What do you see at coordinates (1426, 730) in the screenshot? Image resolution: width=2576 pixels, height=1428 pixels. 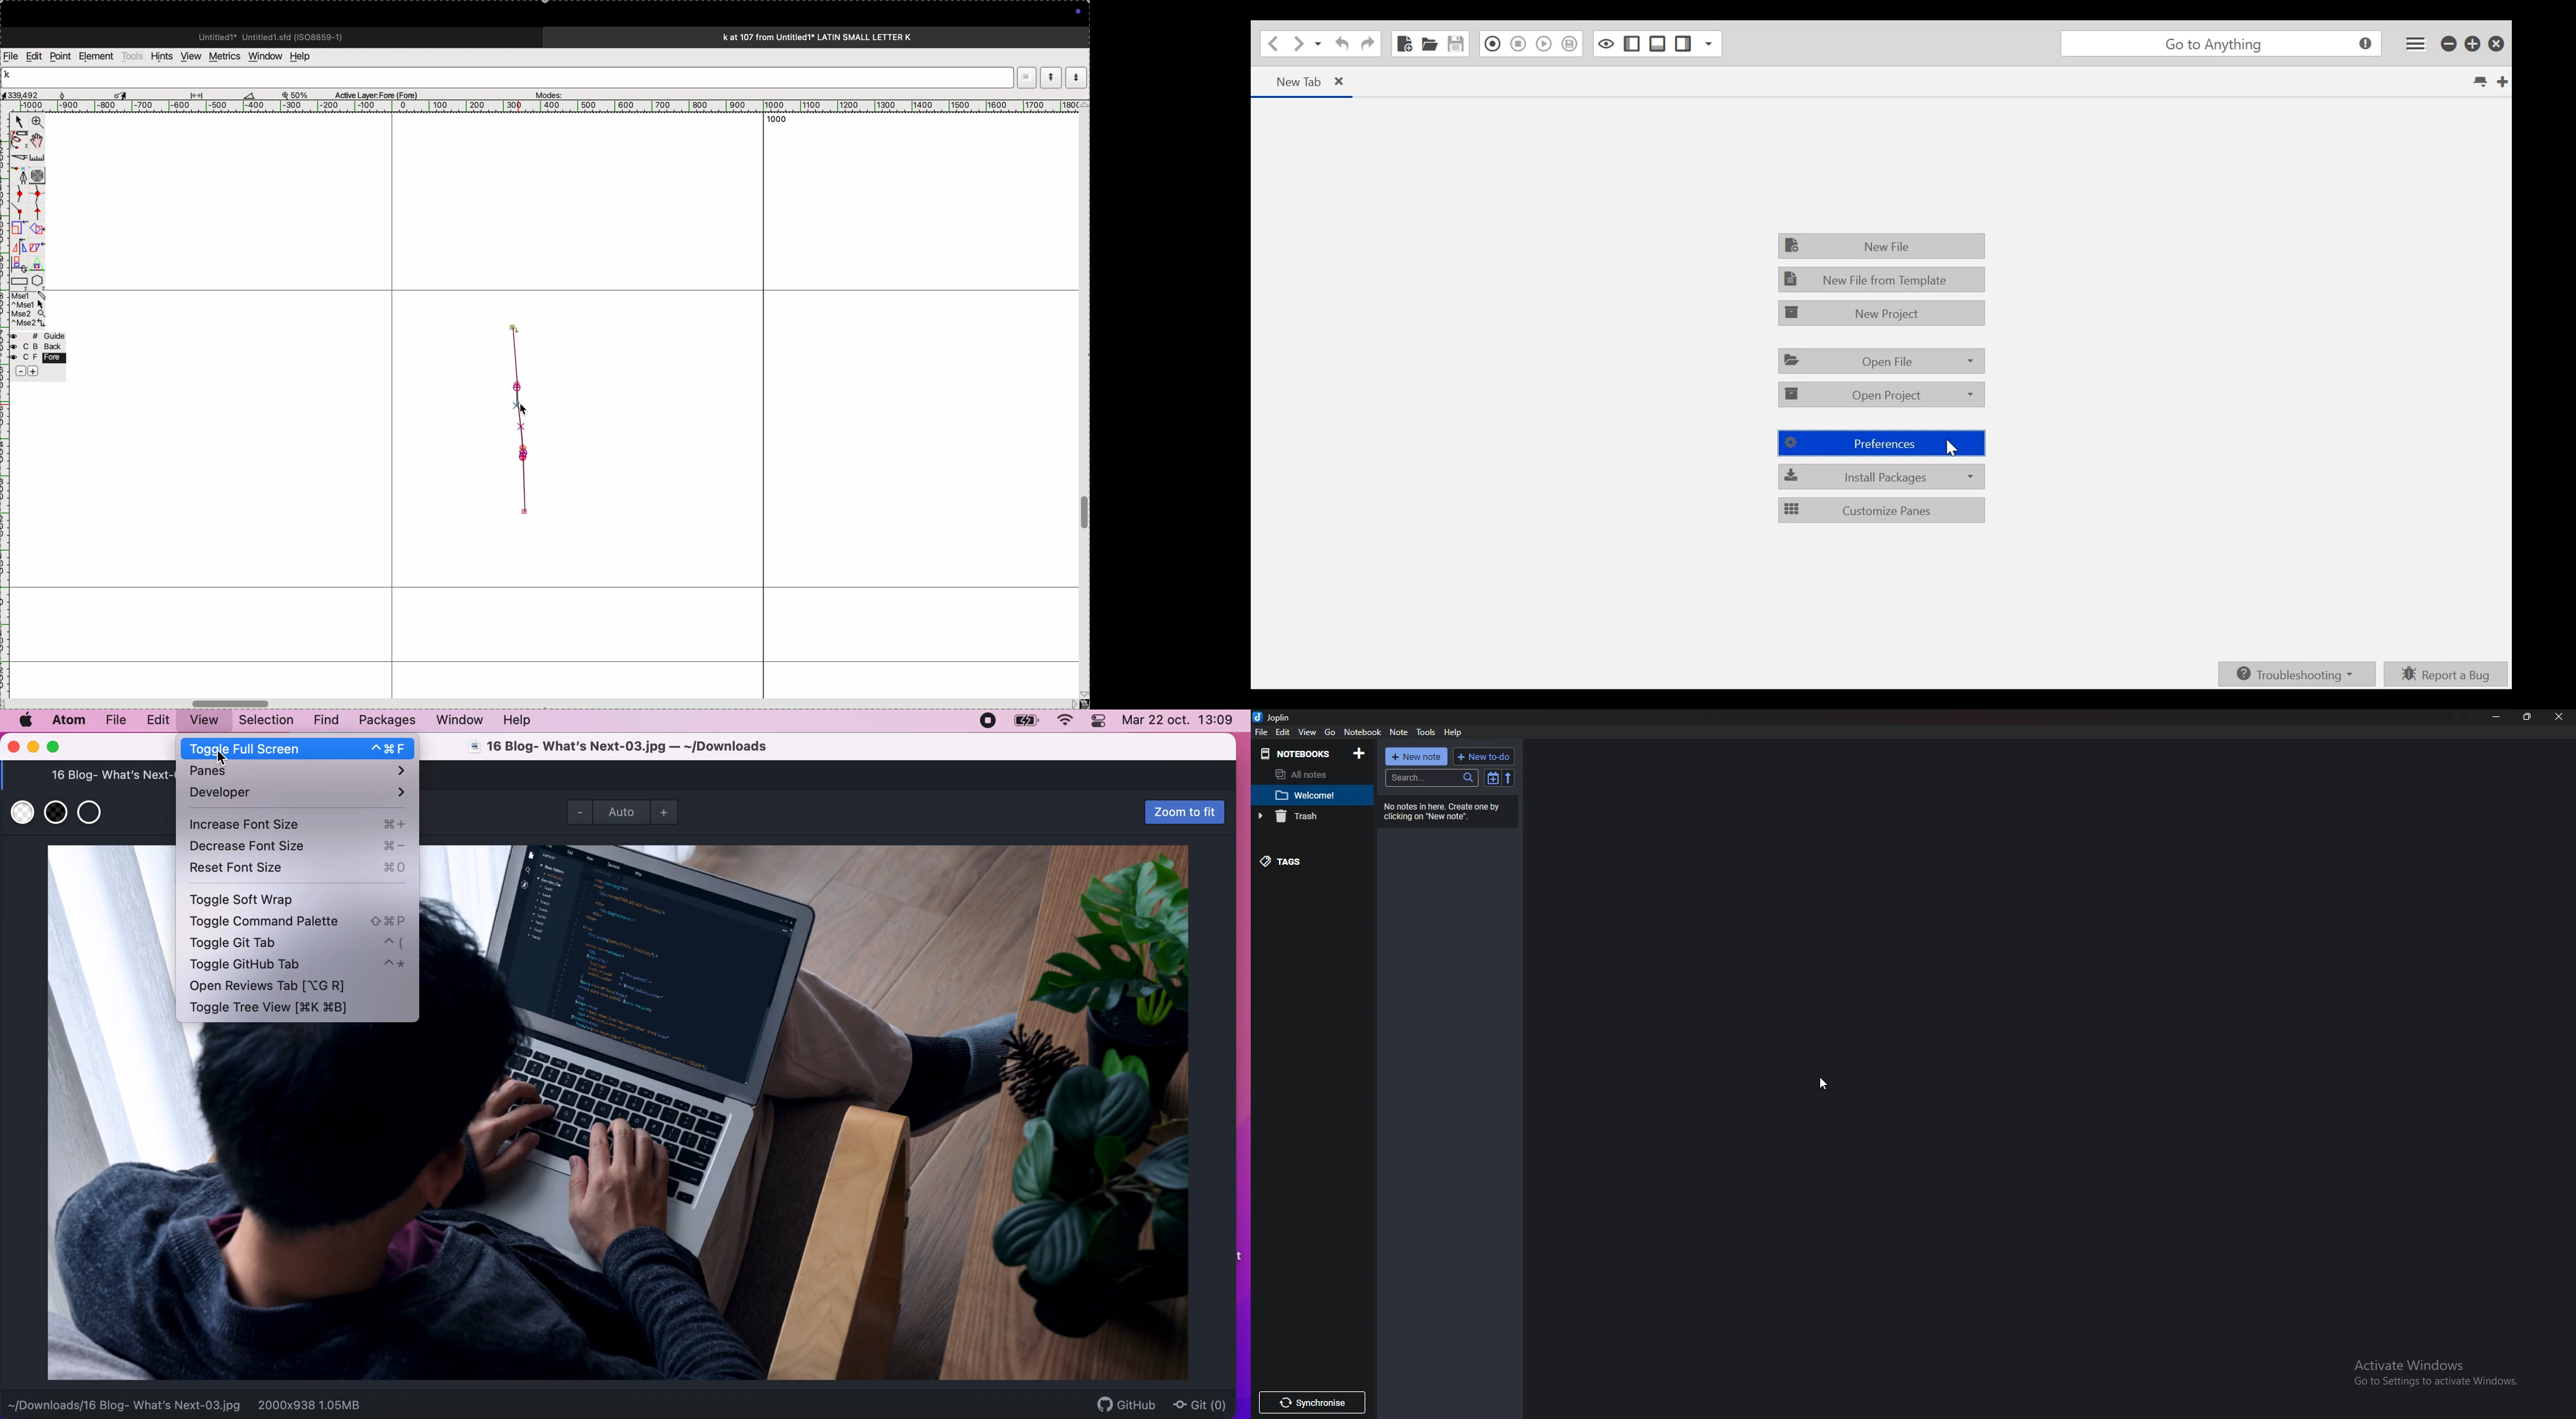 I see `Tools` at bounding box center [1426, 730].